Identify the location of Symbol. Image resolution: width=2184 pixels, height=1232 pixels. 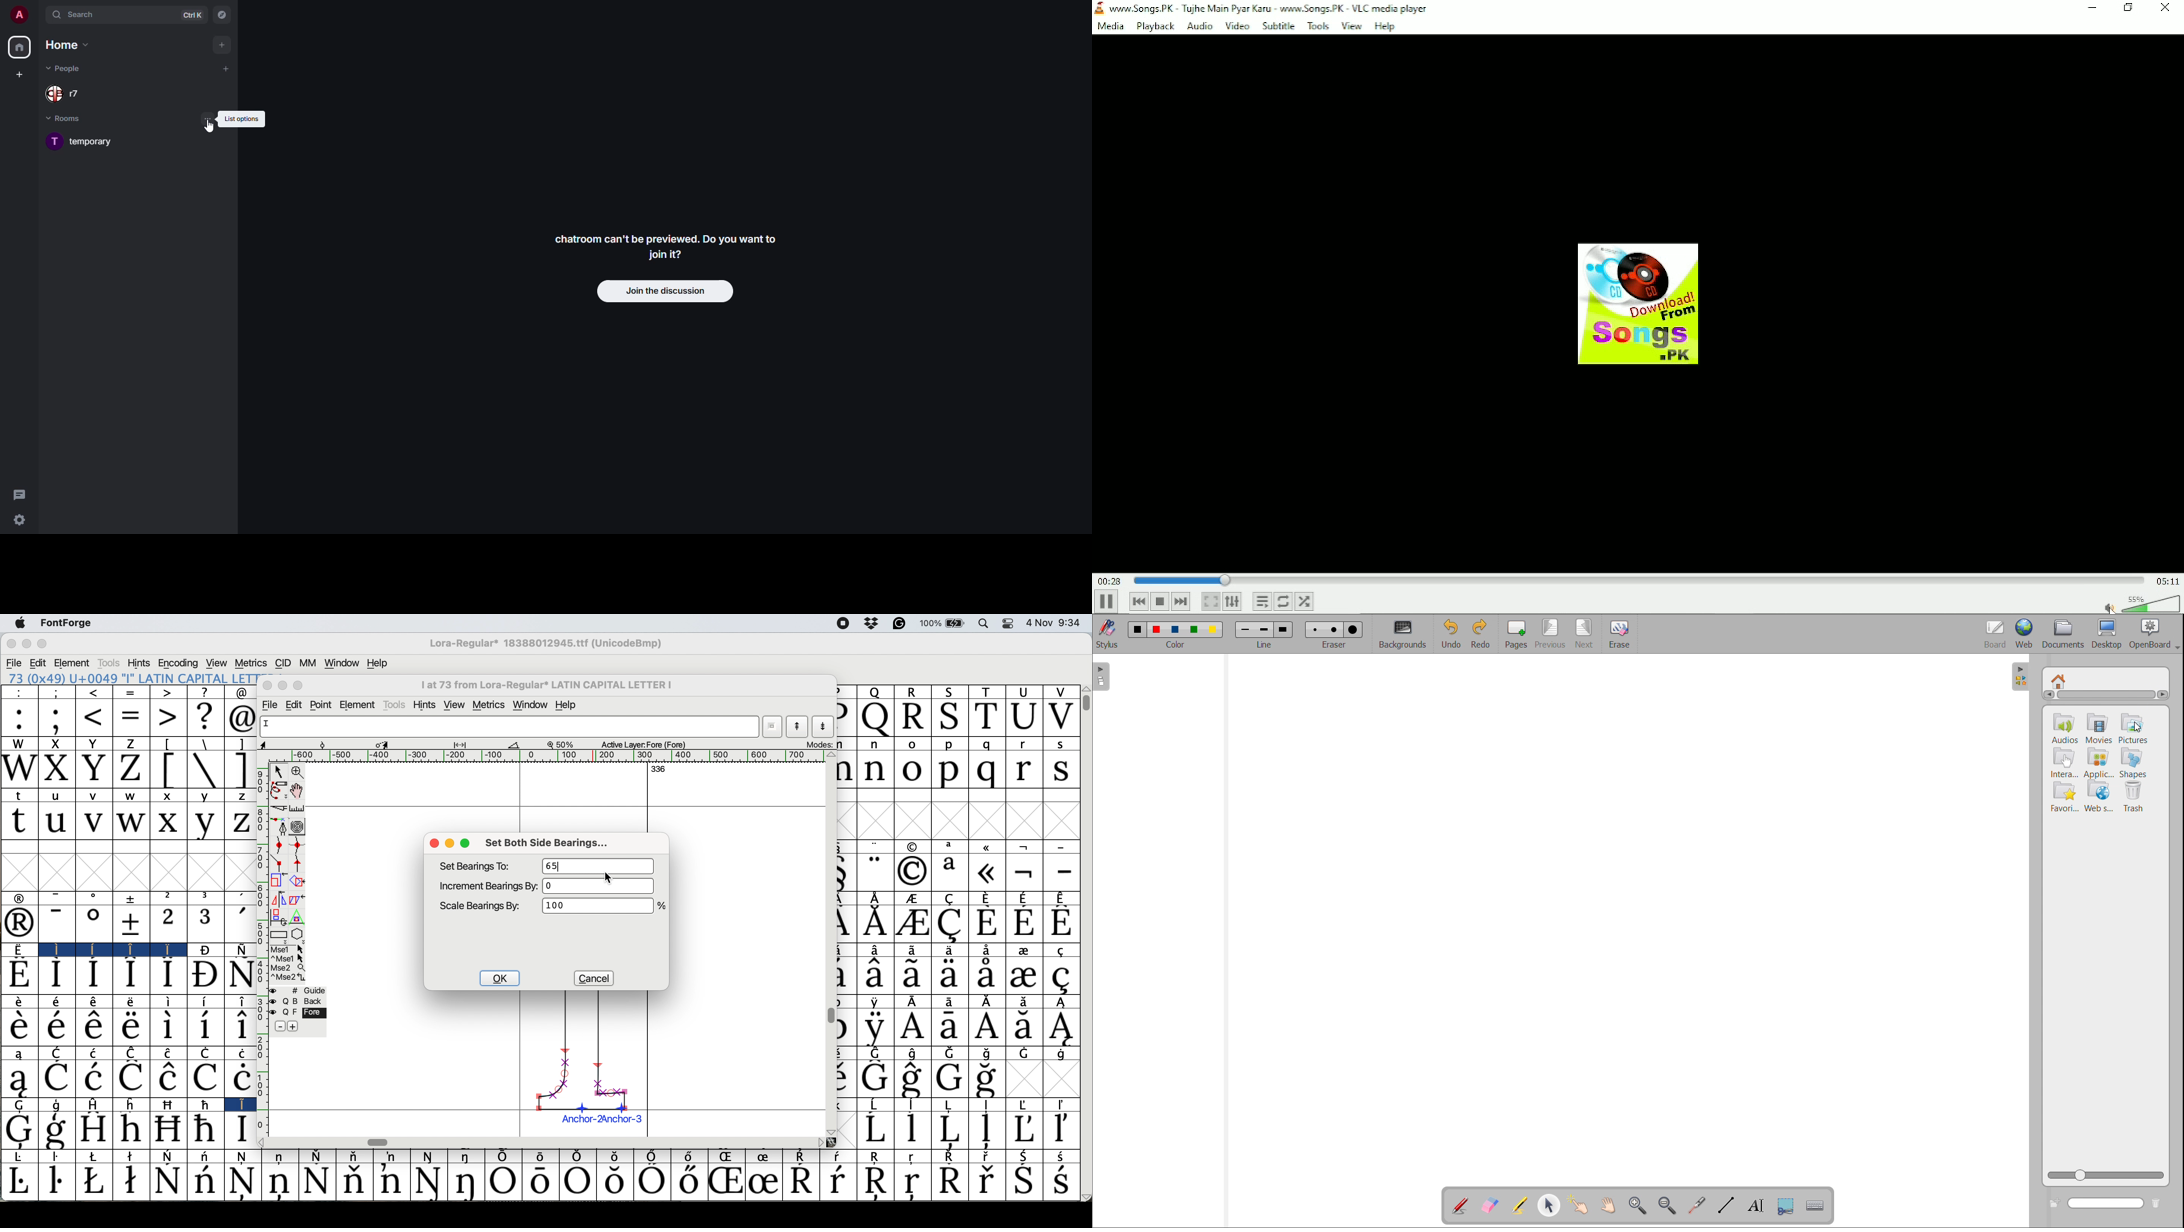
(1025, 897).